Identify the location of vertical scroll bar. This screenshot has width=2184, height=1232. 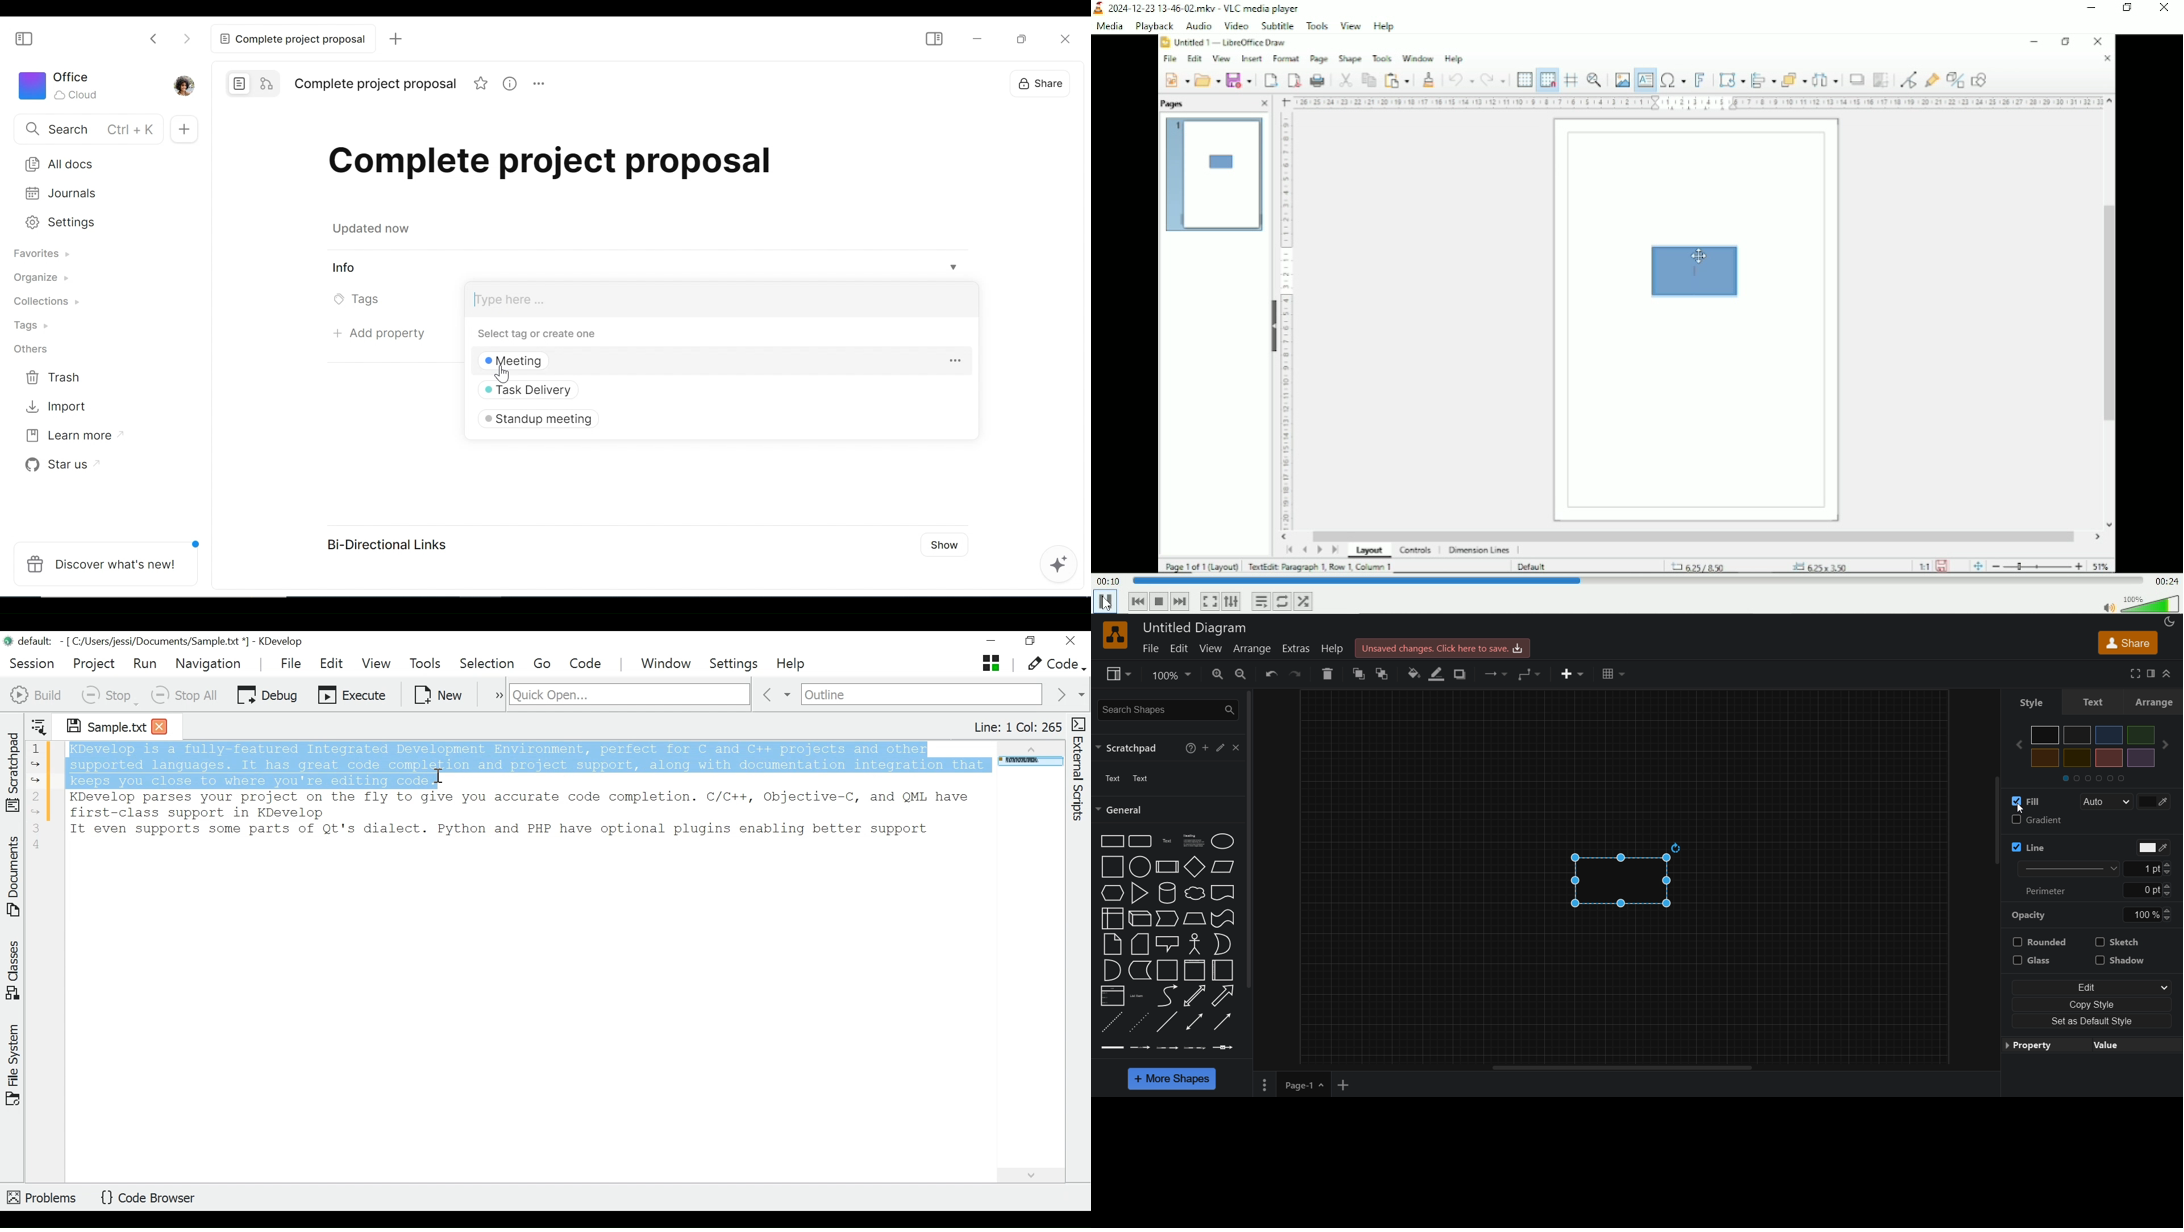
(1996, 823).